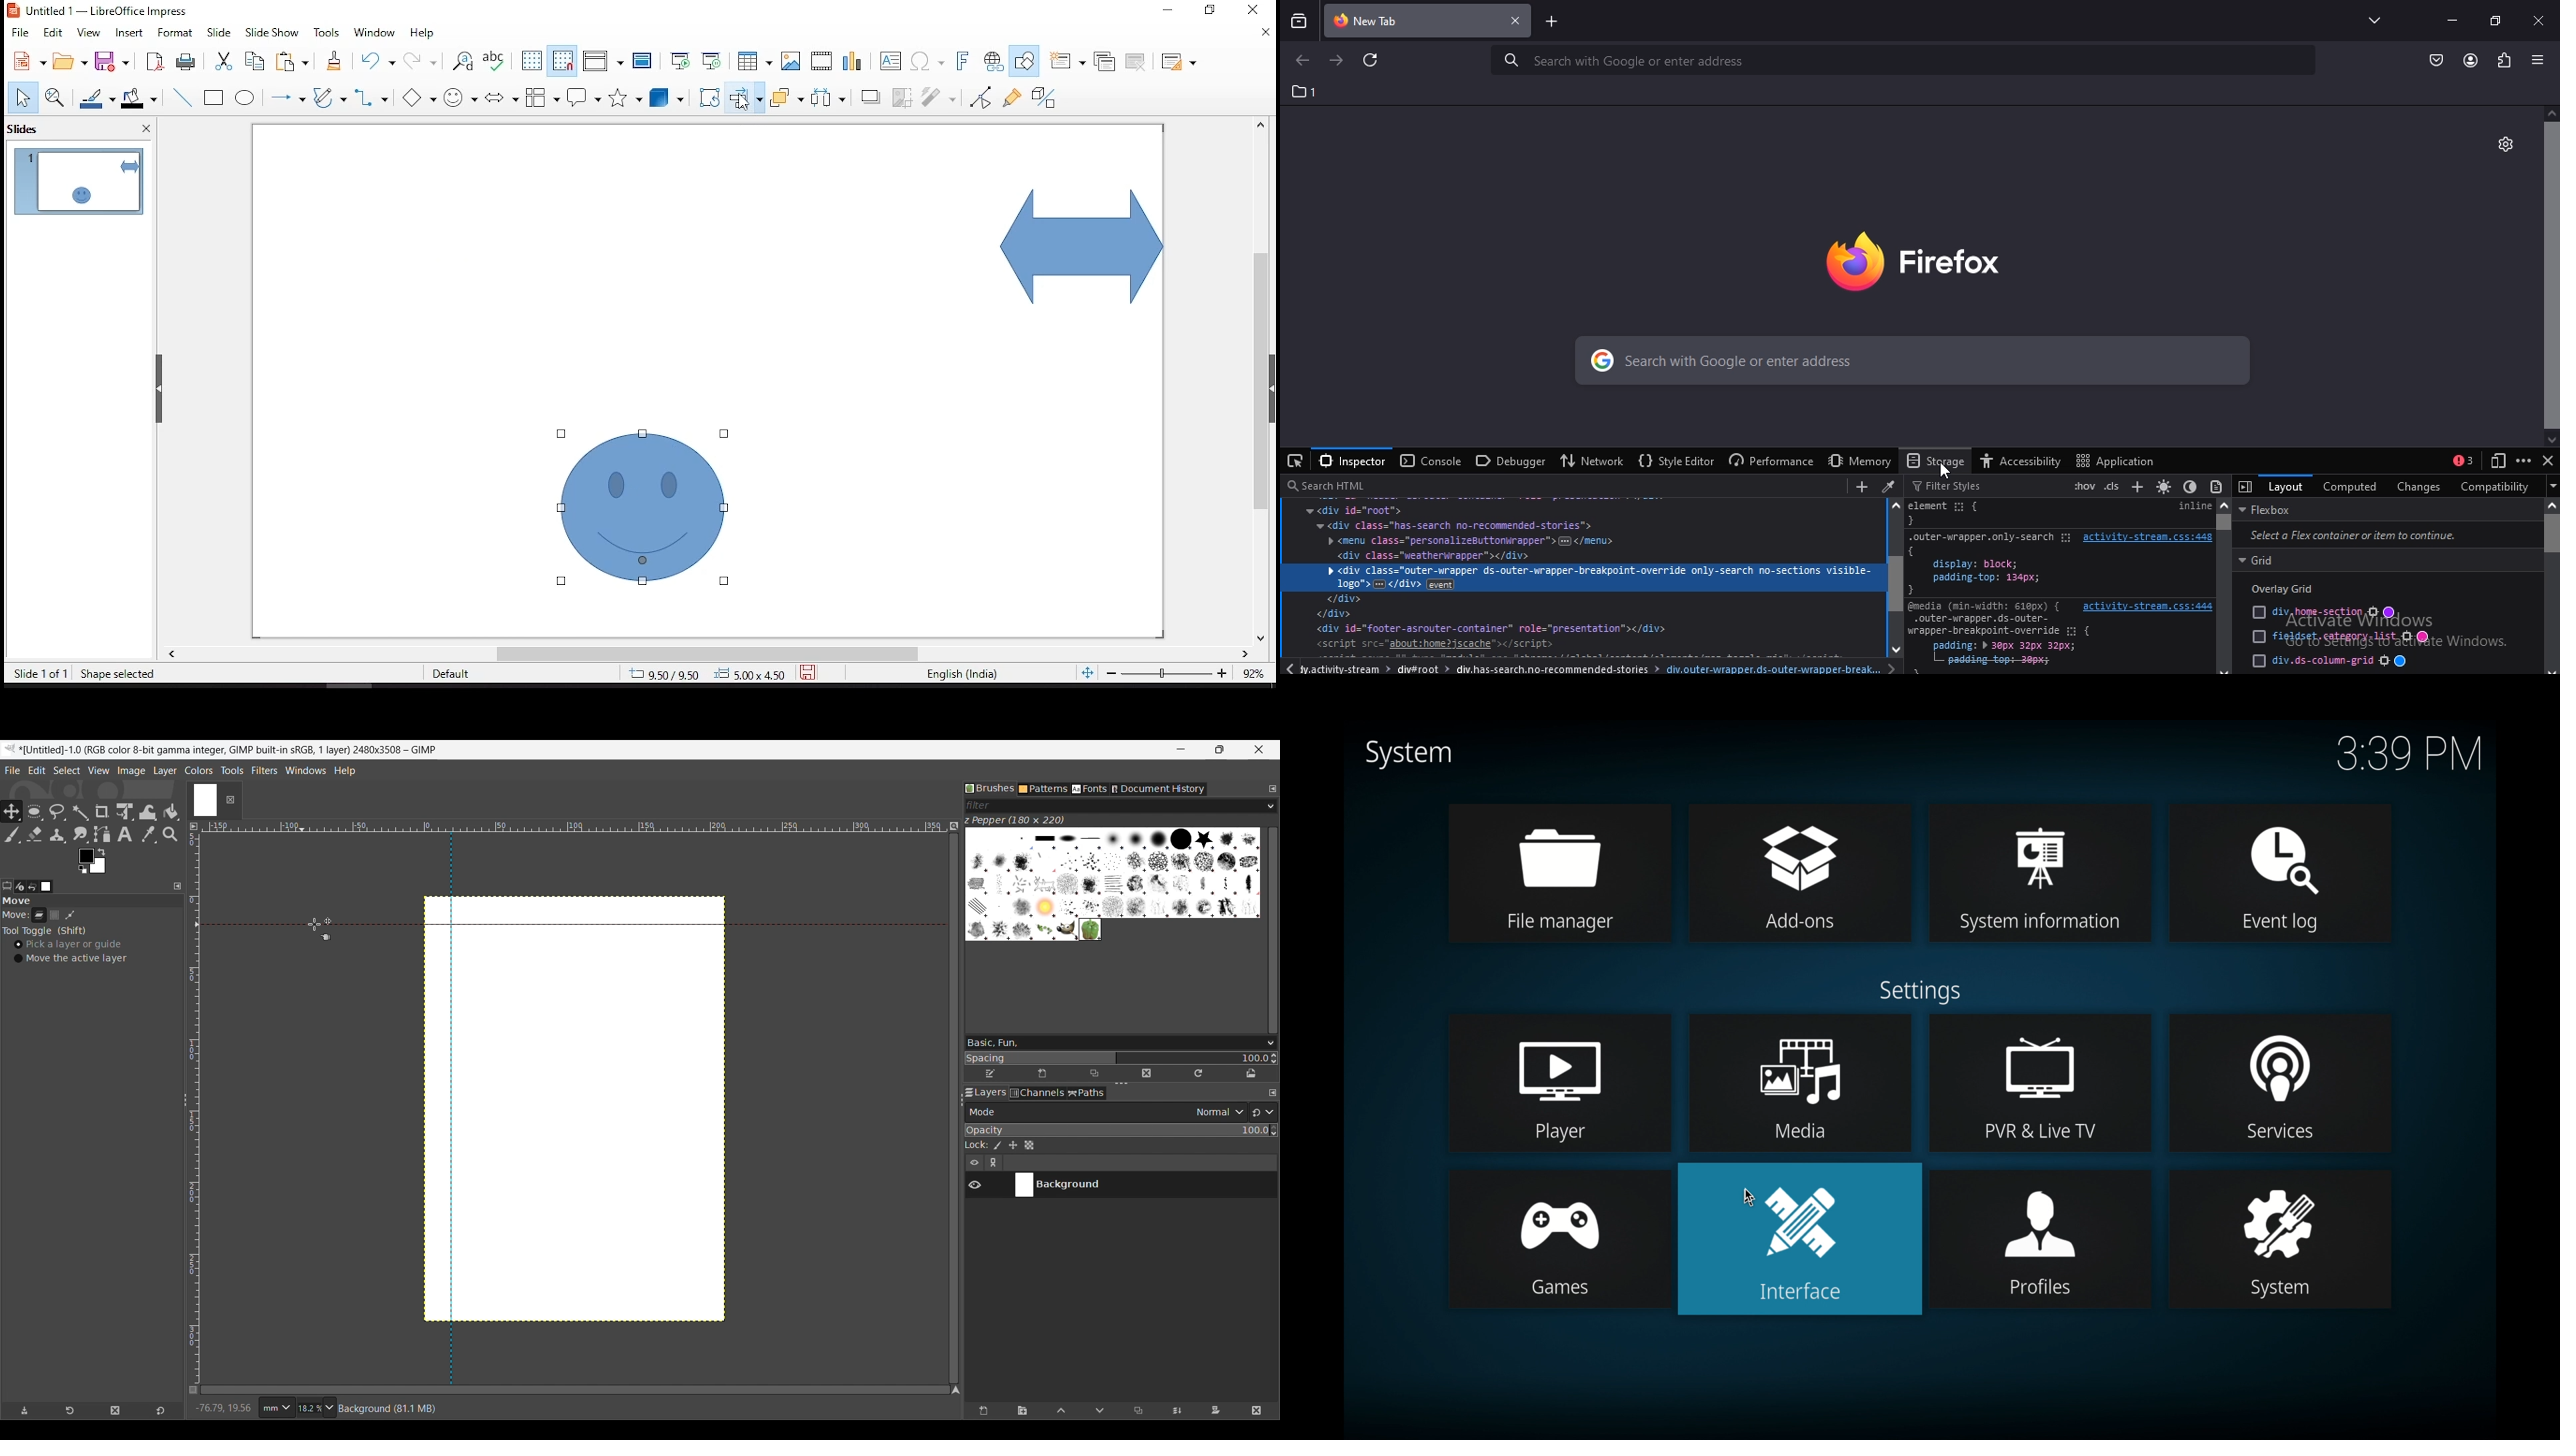 This screenshot has width=2576, height=1456. What do you see at coordinates (1553, 23) in the screenshot?
I see `new tab` at bounding box center [1553, 23].